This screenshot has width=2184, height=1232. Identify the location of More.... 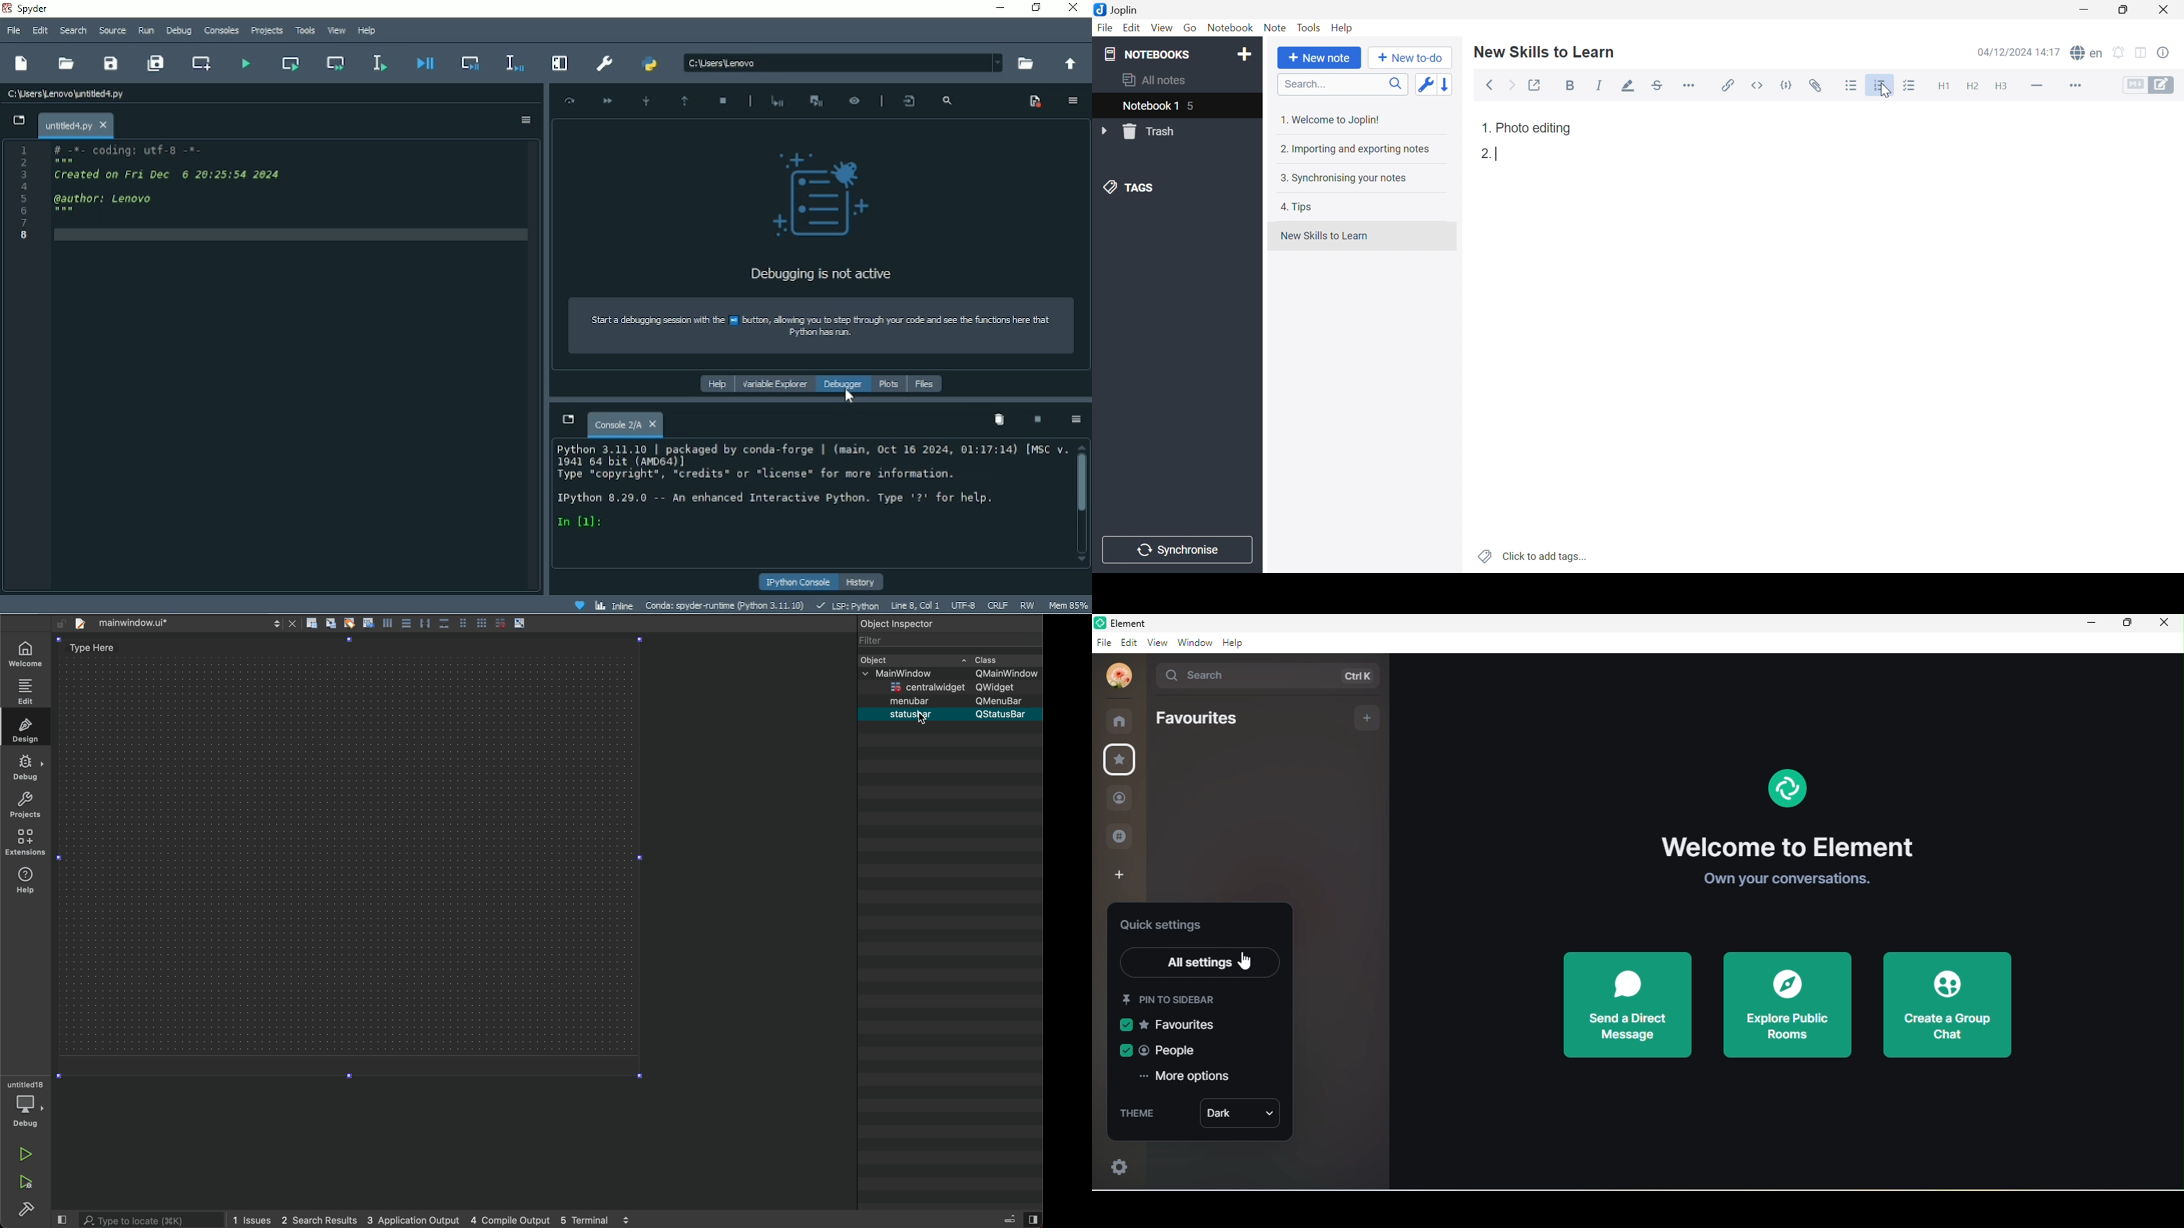
(1689, 84).